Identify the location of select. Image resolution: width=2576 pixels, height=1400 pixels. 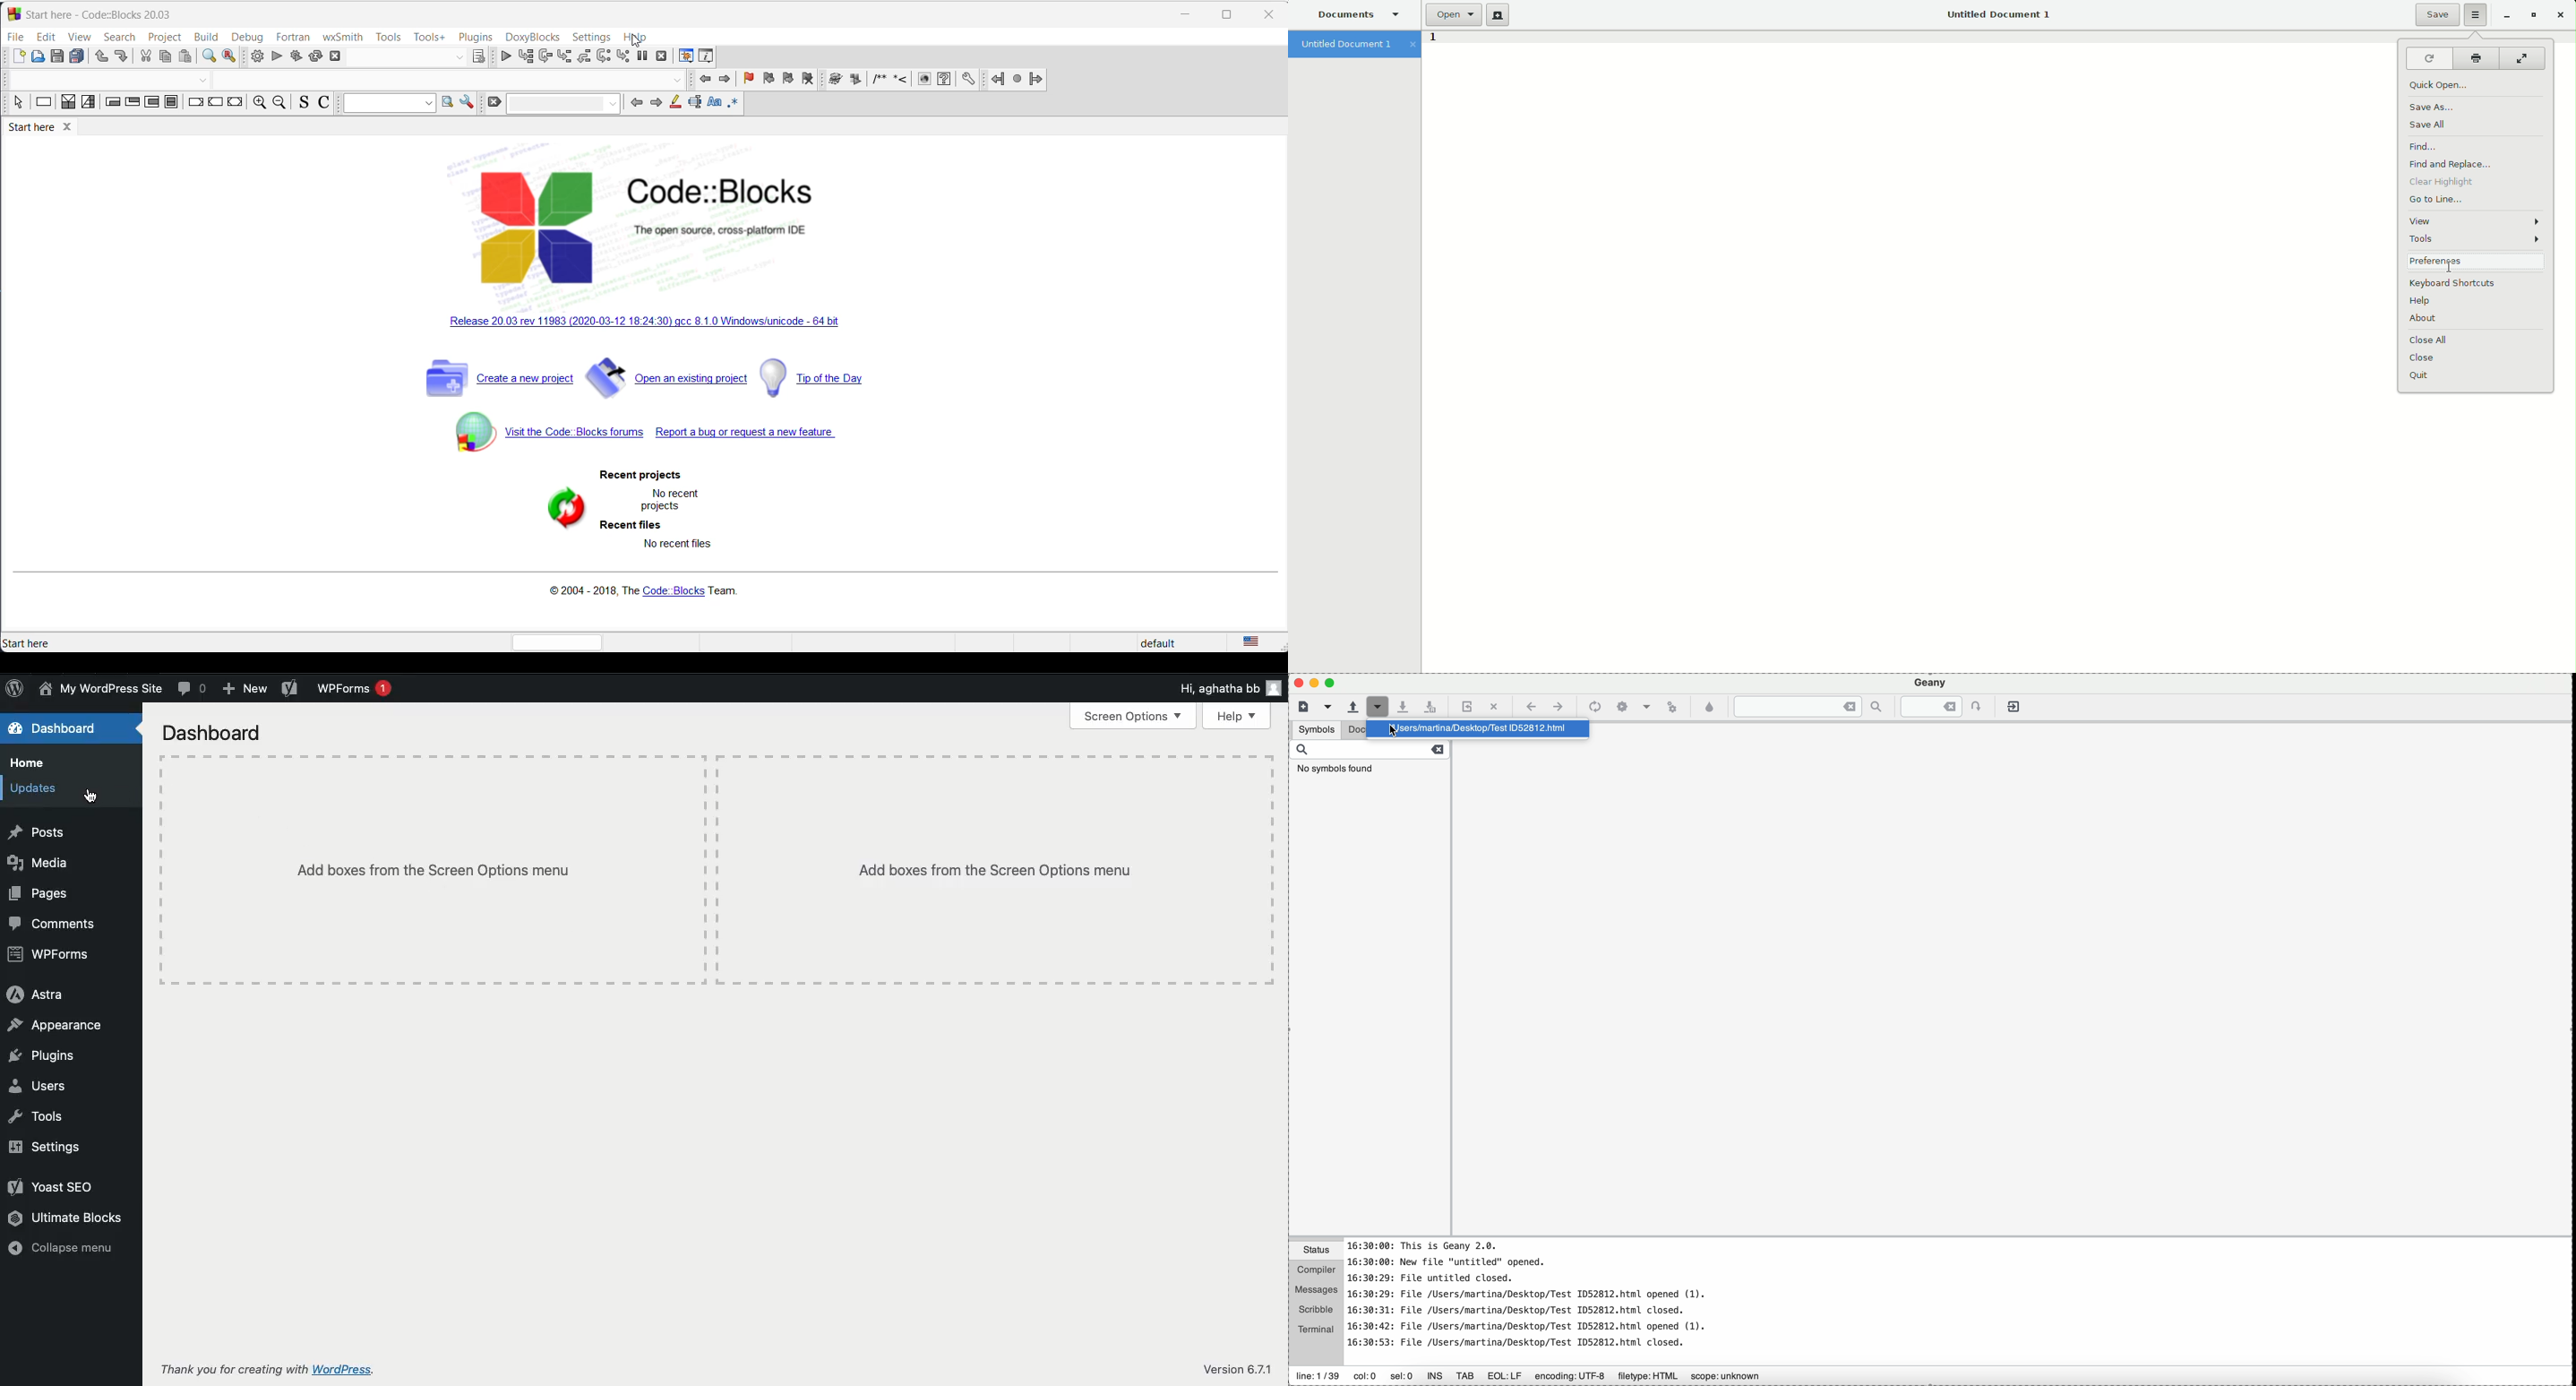
(14, 103).